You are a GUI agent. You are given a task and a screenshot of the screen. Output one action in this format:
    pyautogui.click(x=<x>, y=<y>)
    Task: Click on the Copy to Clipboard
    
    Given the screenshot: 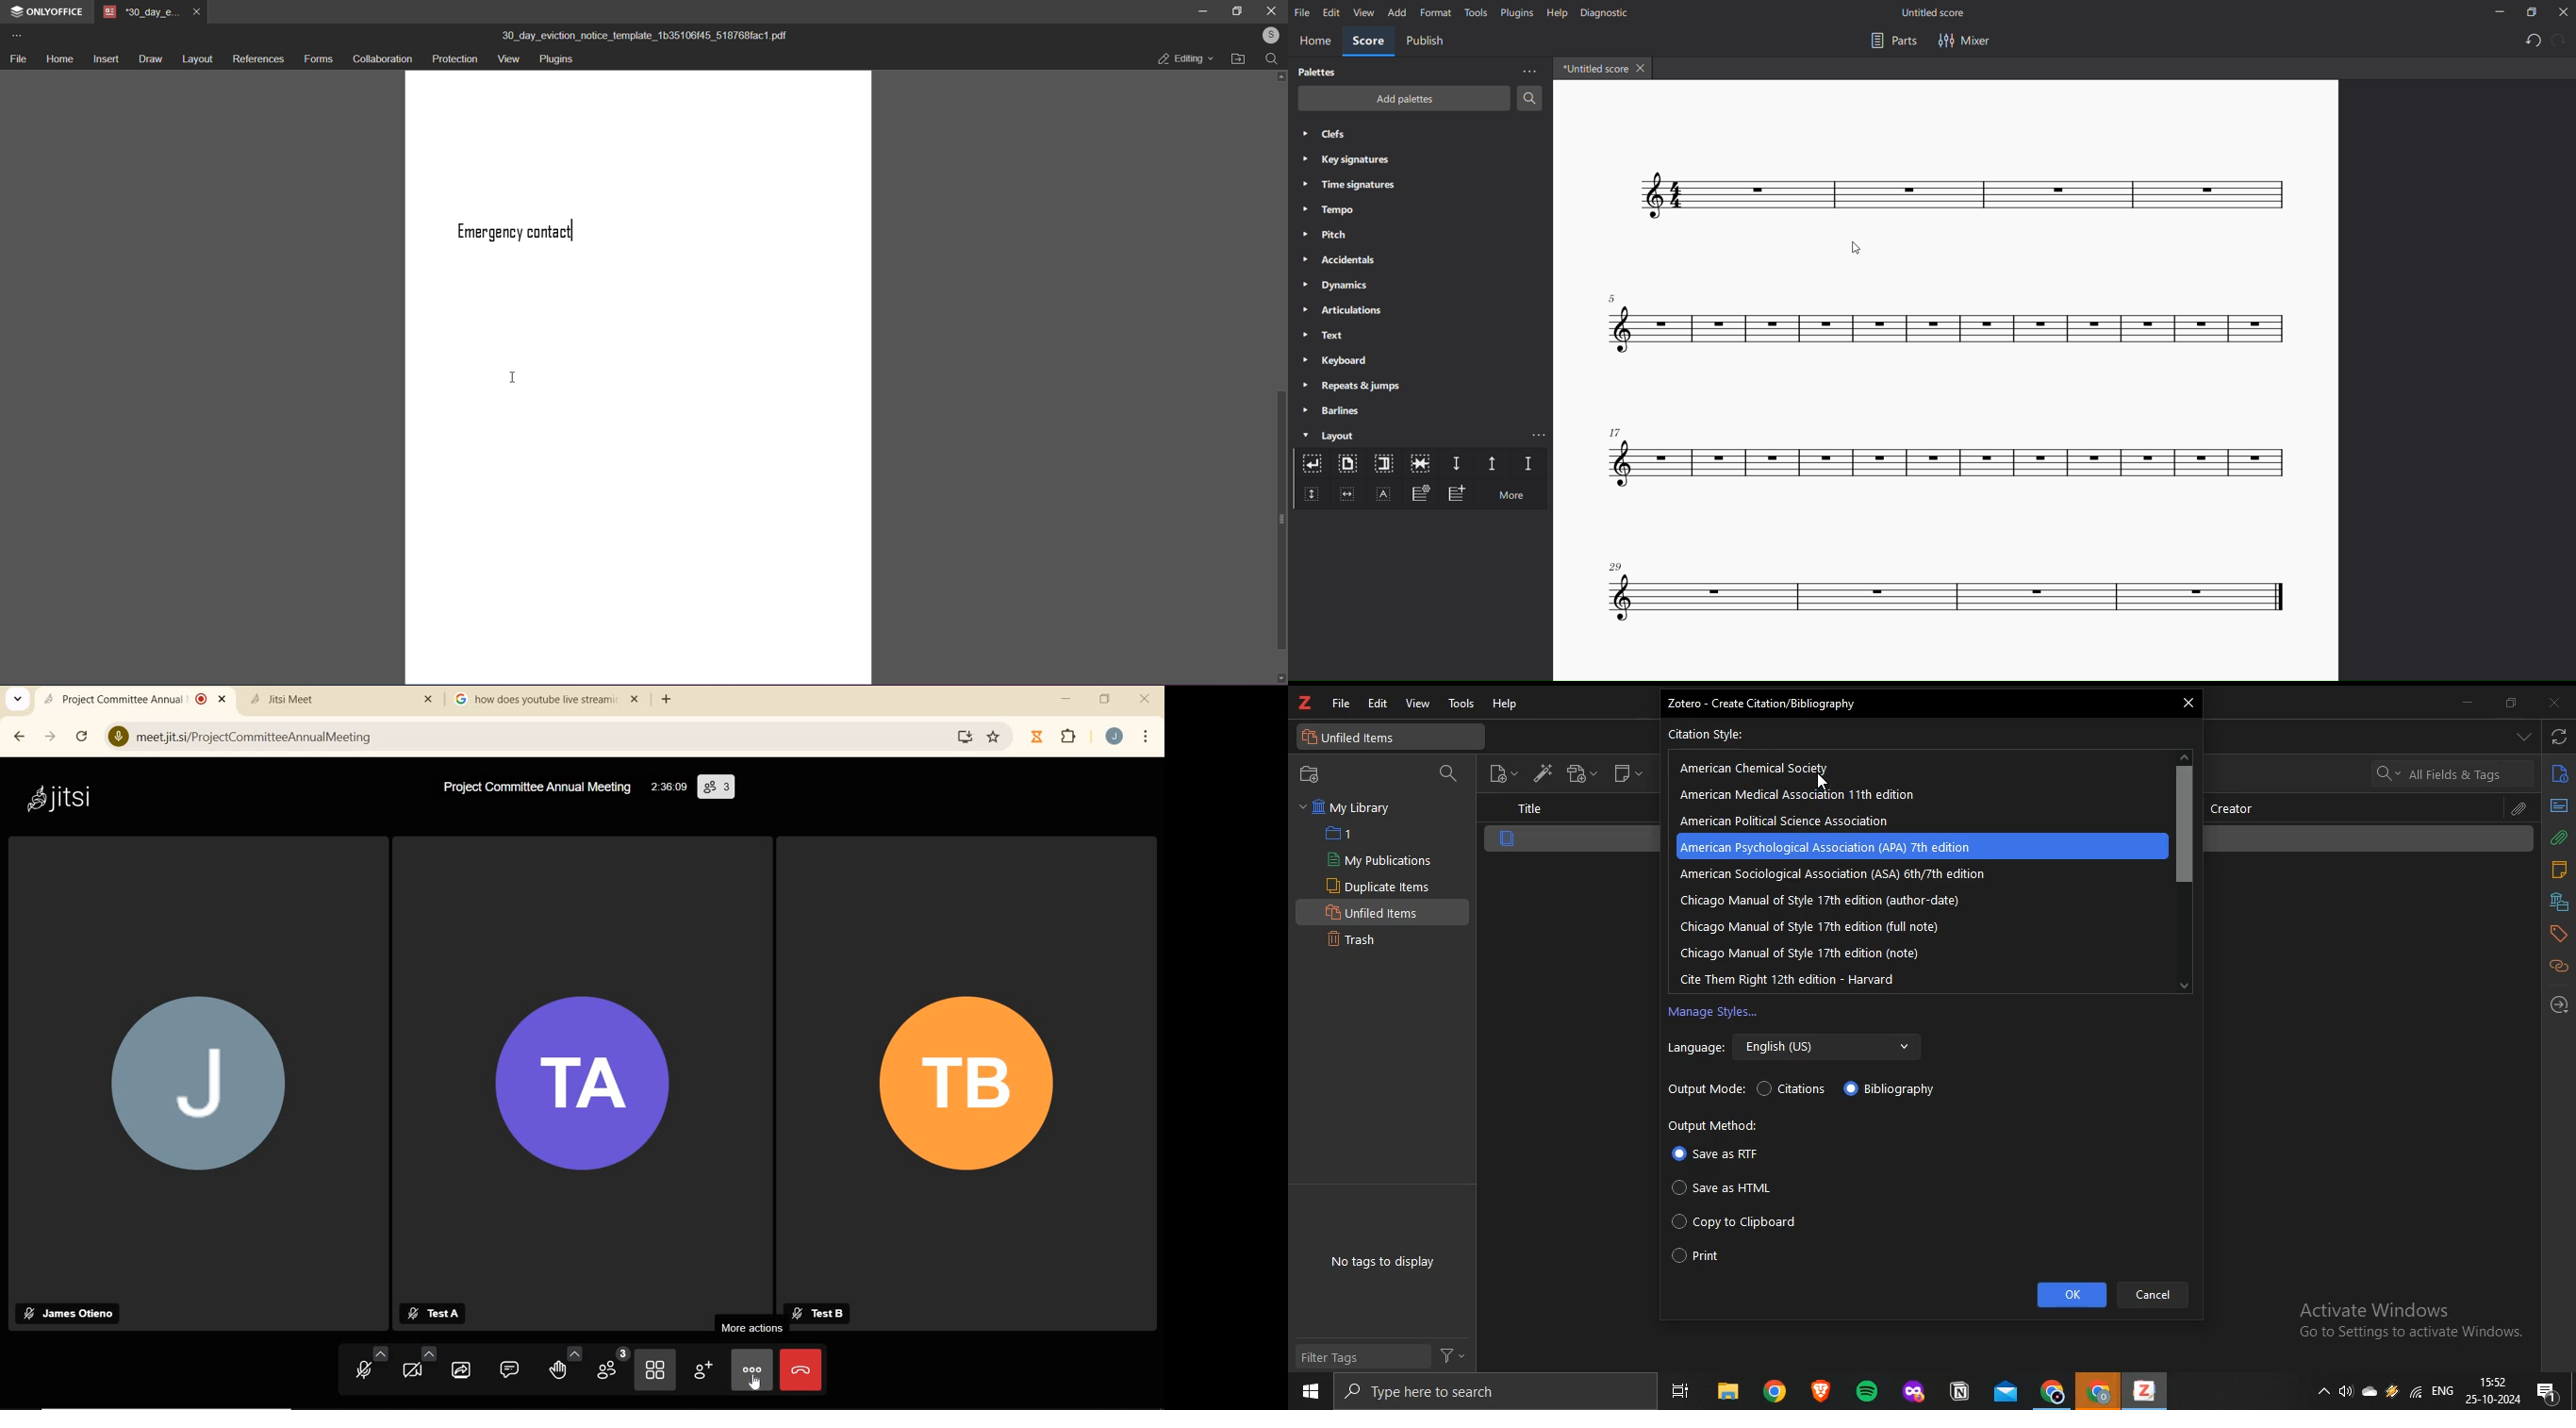 What is the action you would take?
    pyautogui.click(x=1738, y=1224)
    